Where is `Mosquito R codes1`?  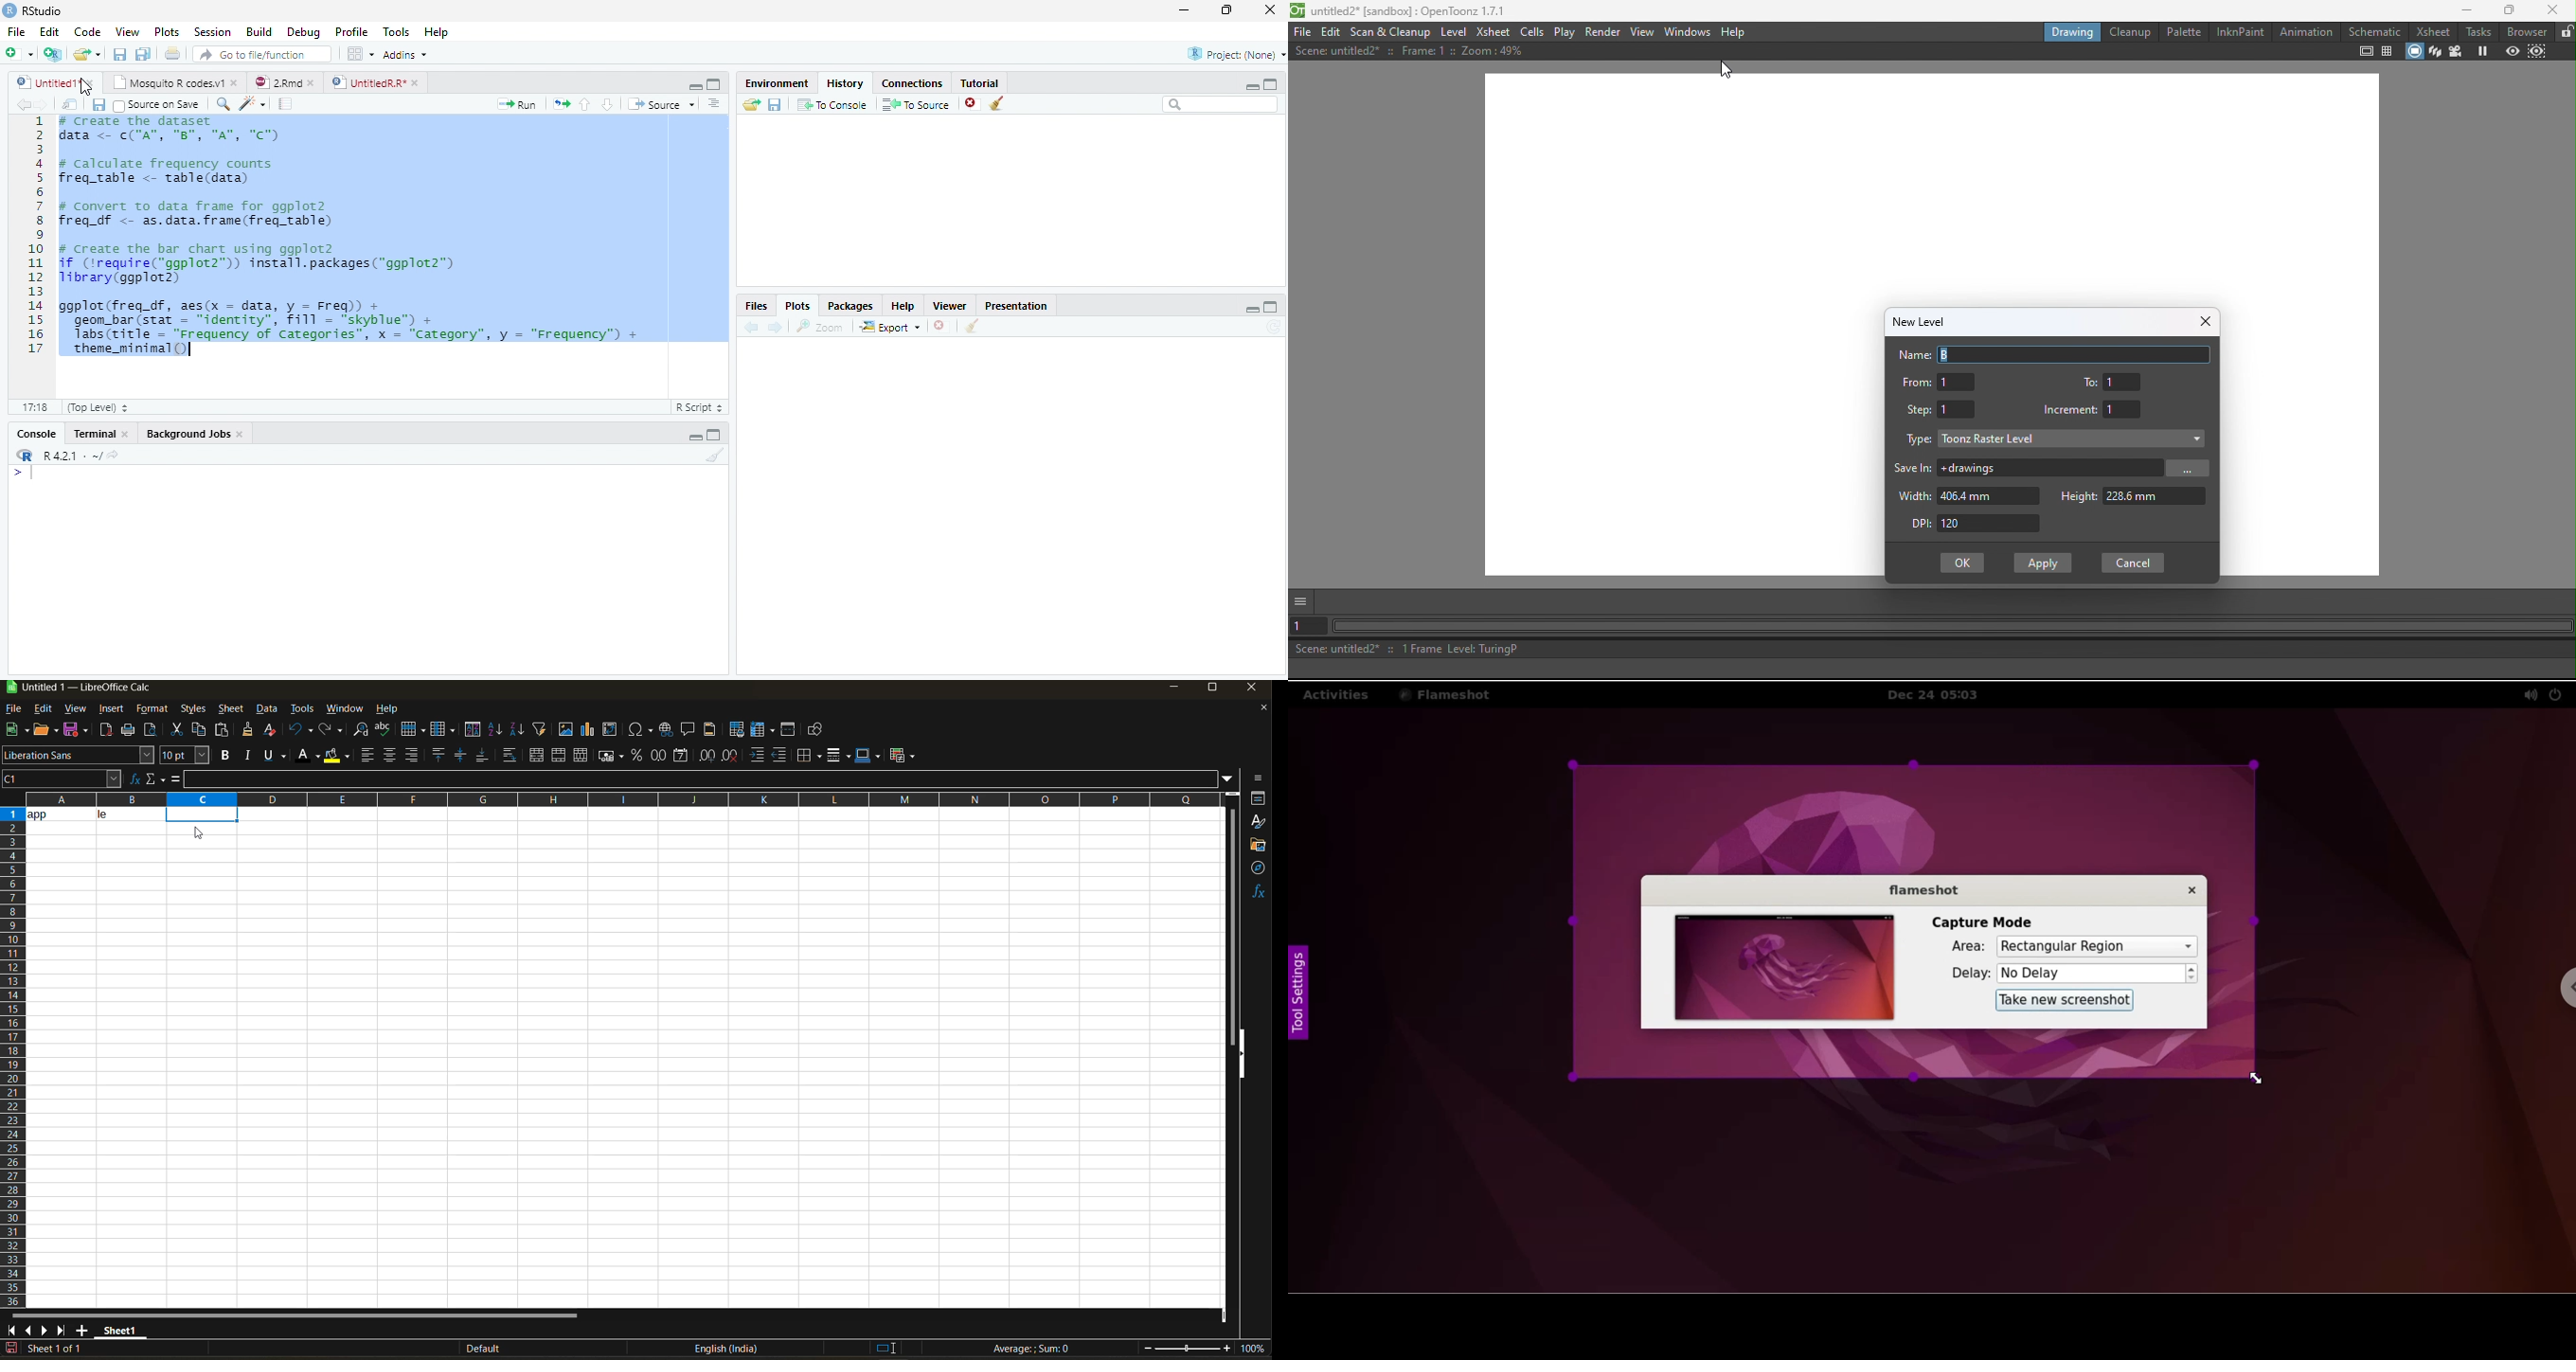
Mosquito R codes1 is located at coordinates (174, 85).